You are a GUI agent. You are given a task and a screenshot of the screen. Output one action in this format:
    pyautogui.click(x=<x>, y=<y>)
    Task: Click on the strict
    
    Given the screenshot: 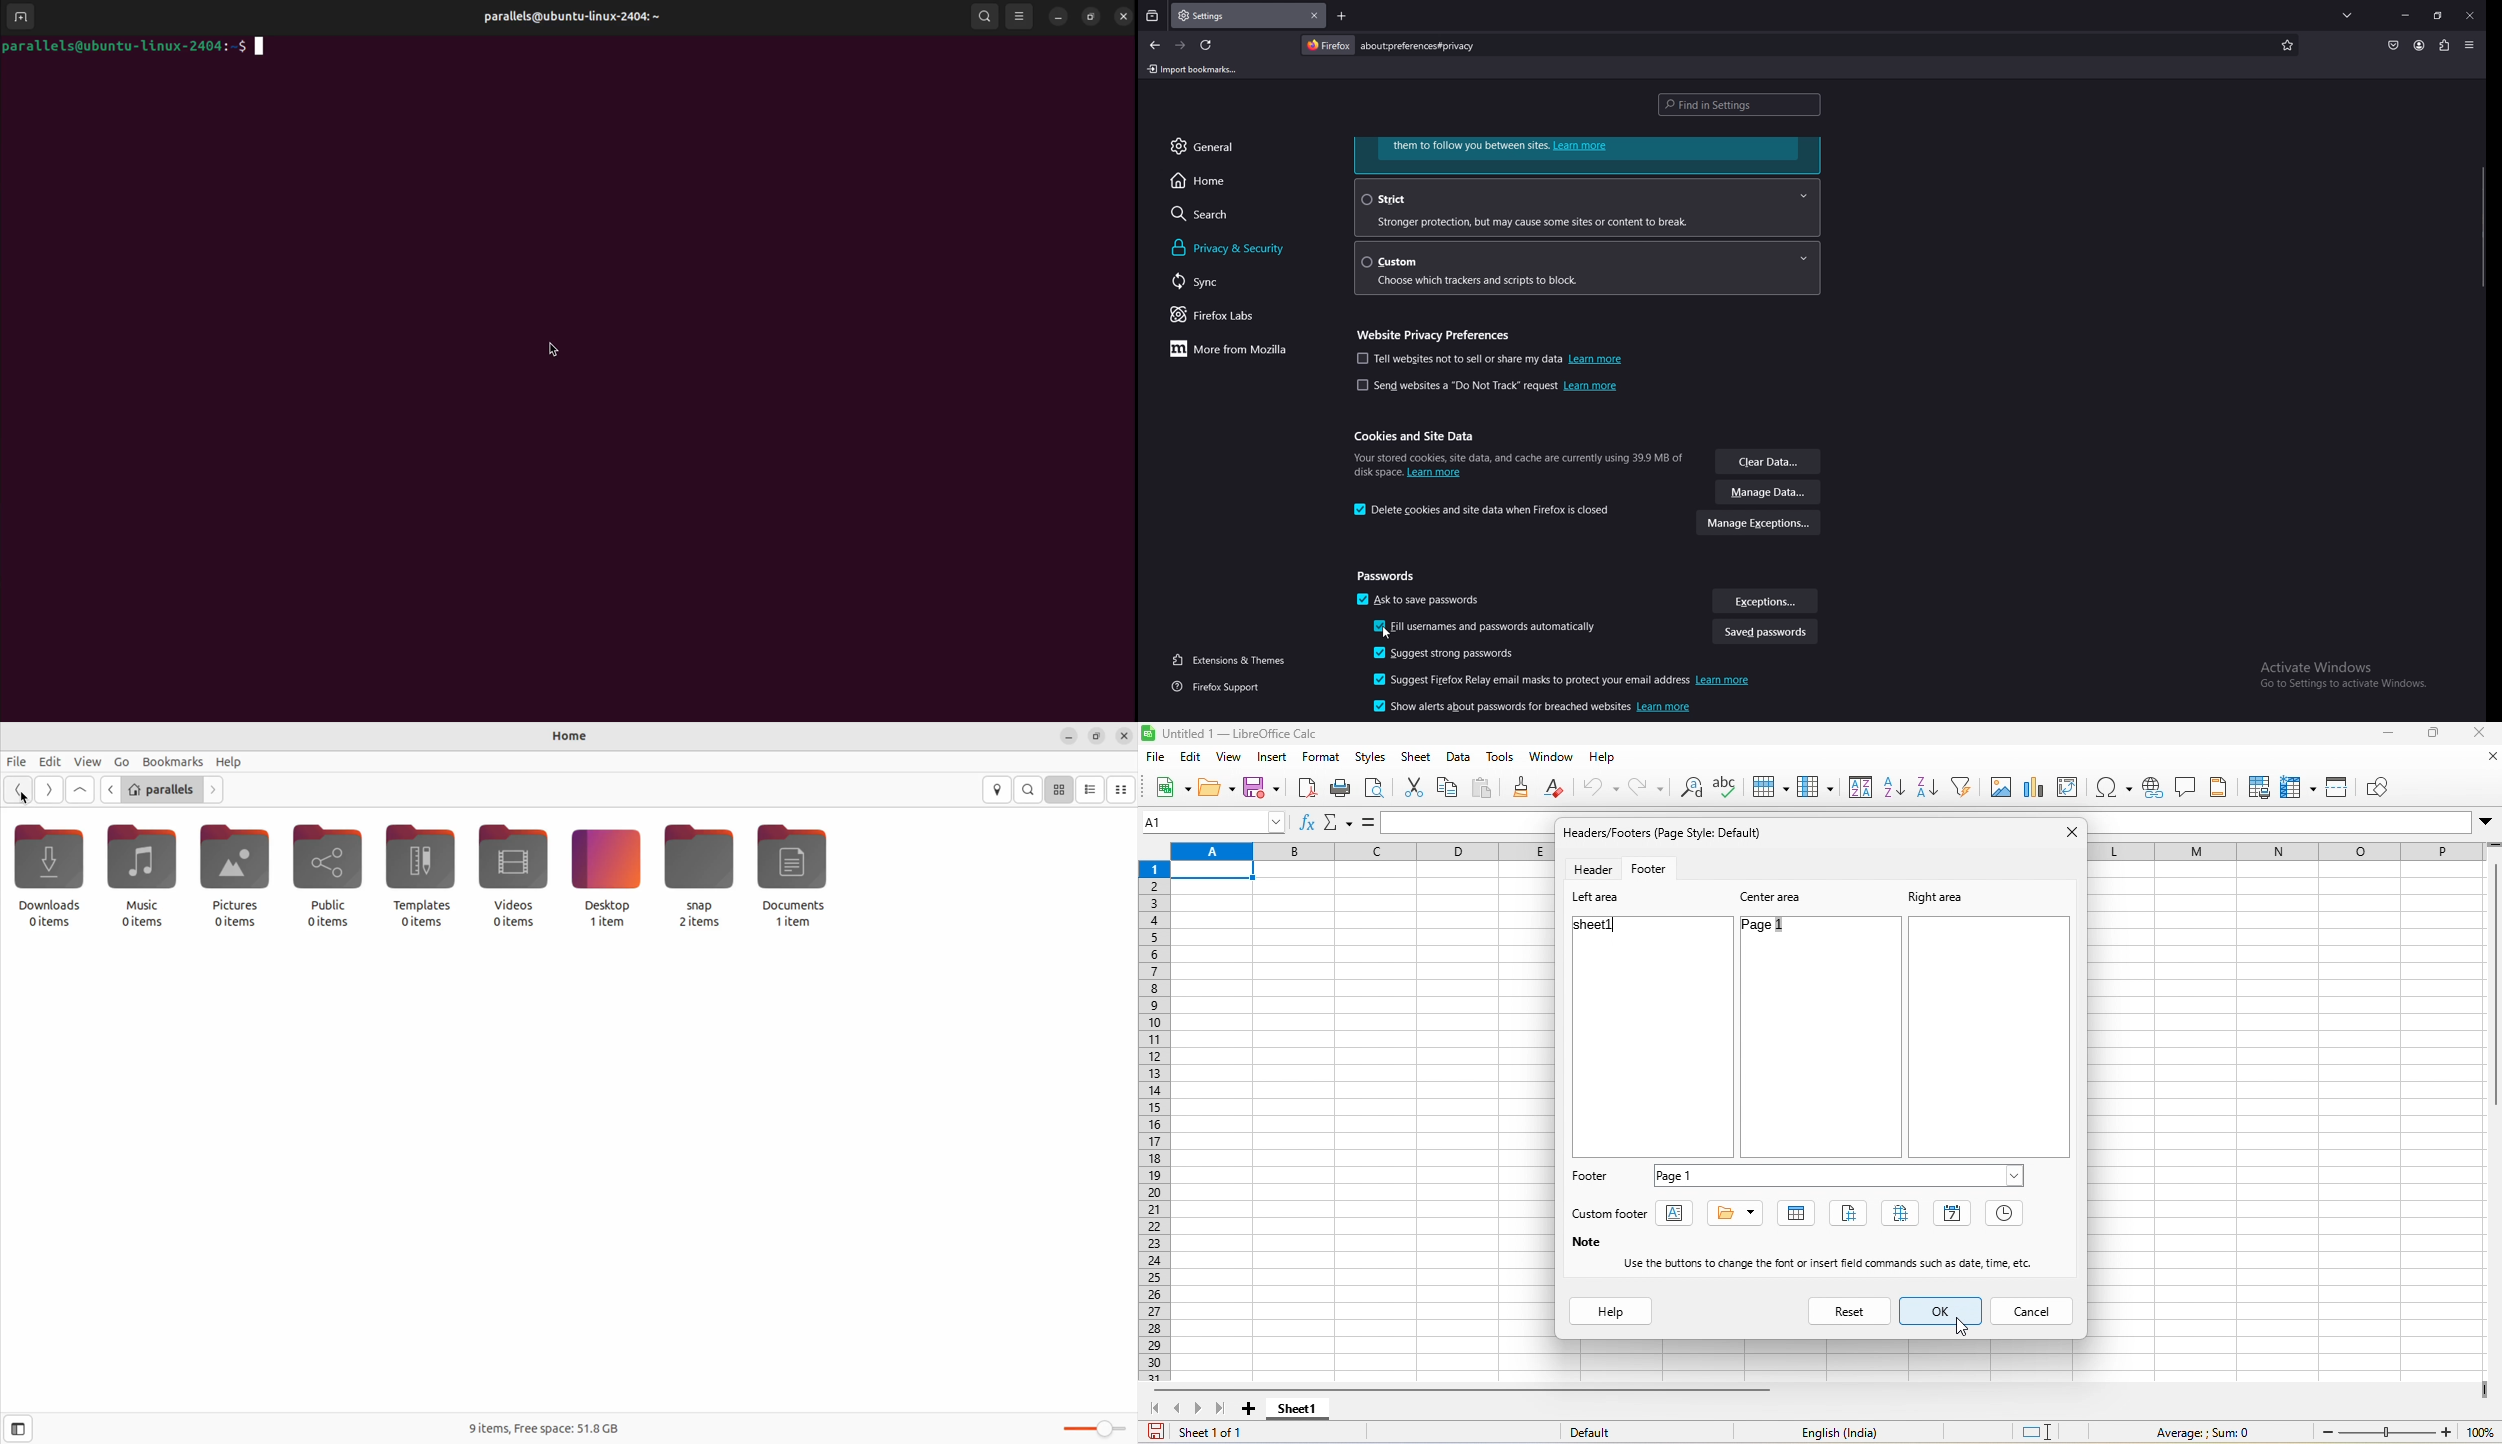 What is the action you would take?
    pyautogui.click(x=1586, y=207)
    